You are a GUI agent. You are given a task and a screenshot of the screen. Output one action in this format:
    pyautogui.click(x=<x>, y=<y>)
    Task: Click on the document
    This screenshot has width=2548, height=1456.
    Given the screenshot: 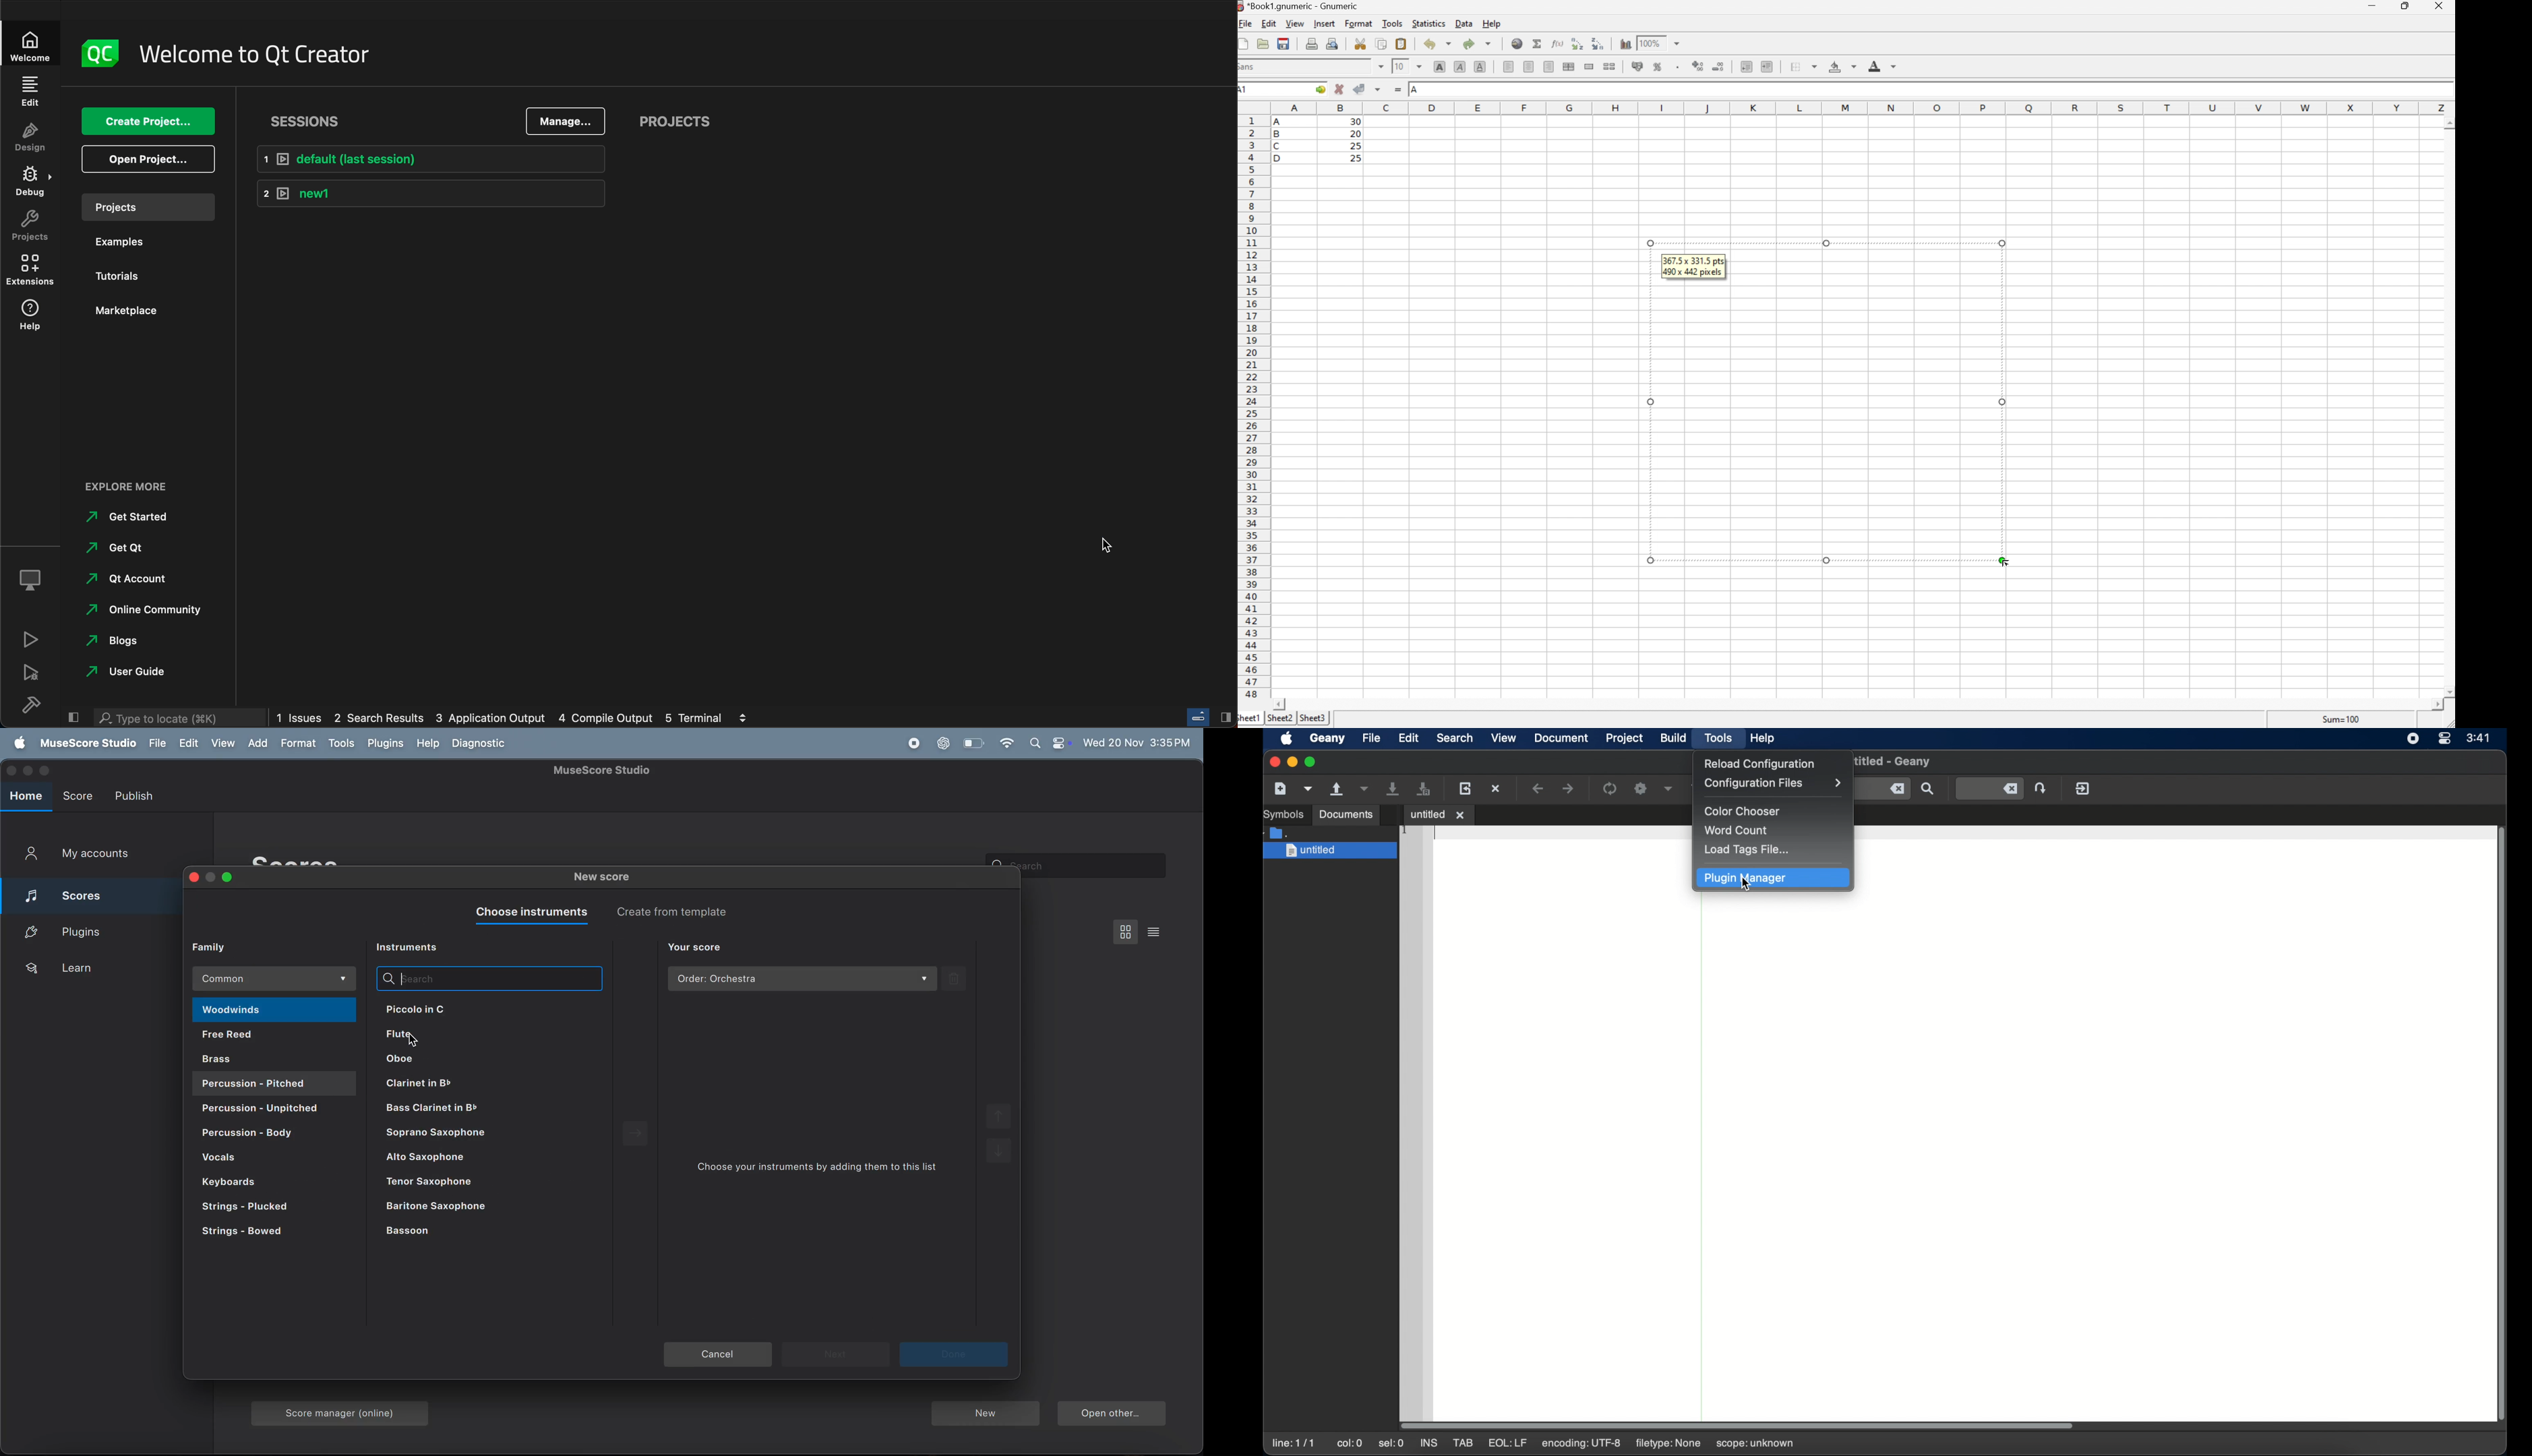 What is the action you would take?
    pyautogui.click(x=1561, y=738)
    